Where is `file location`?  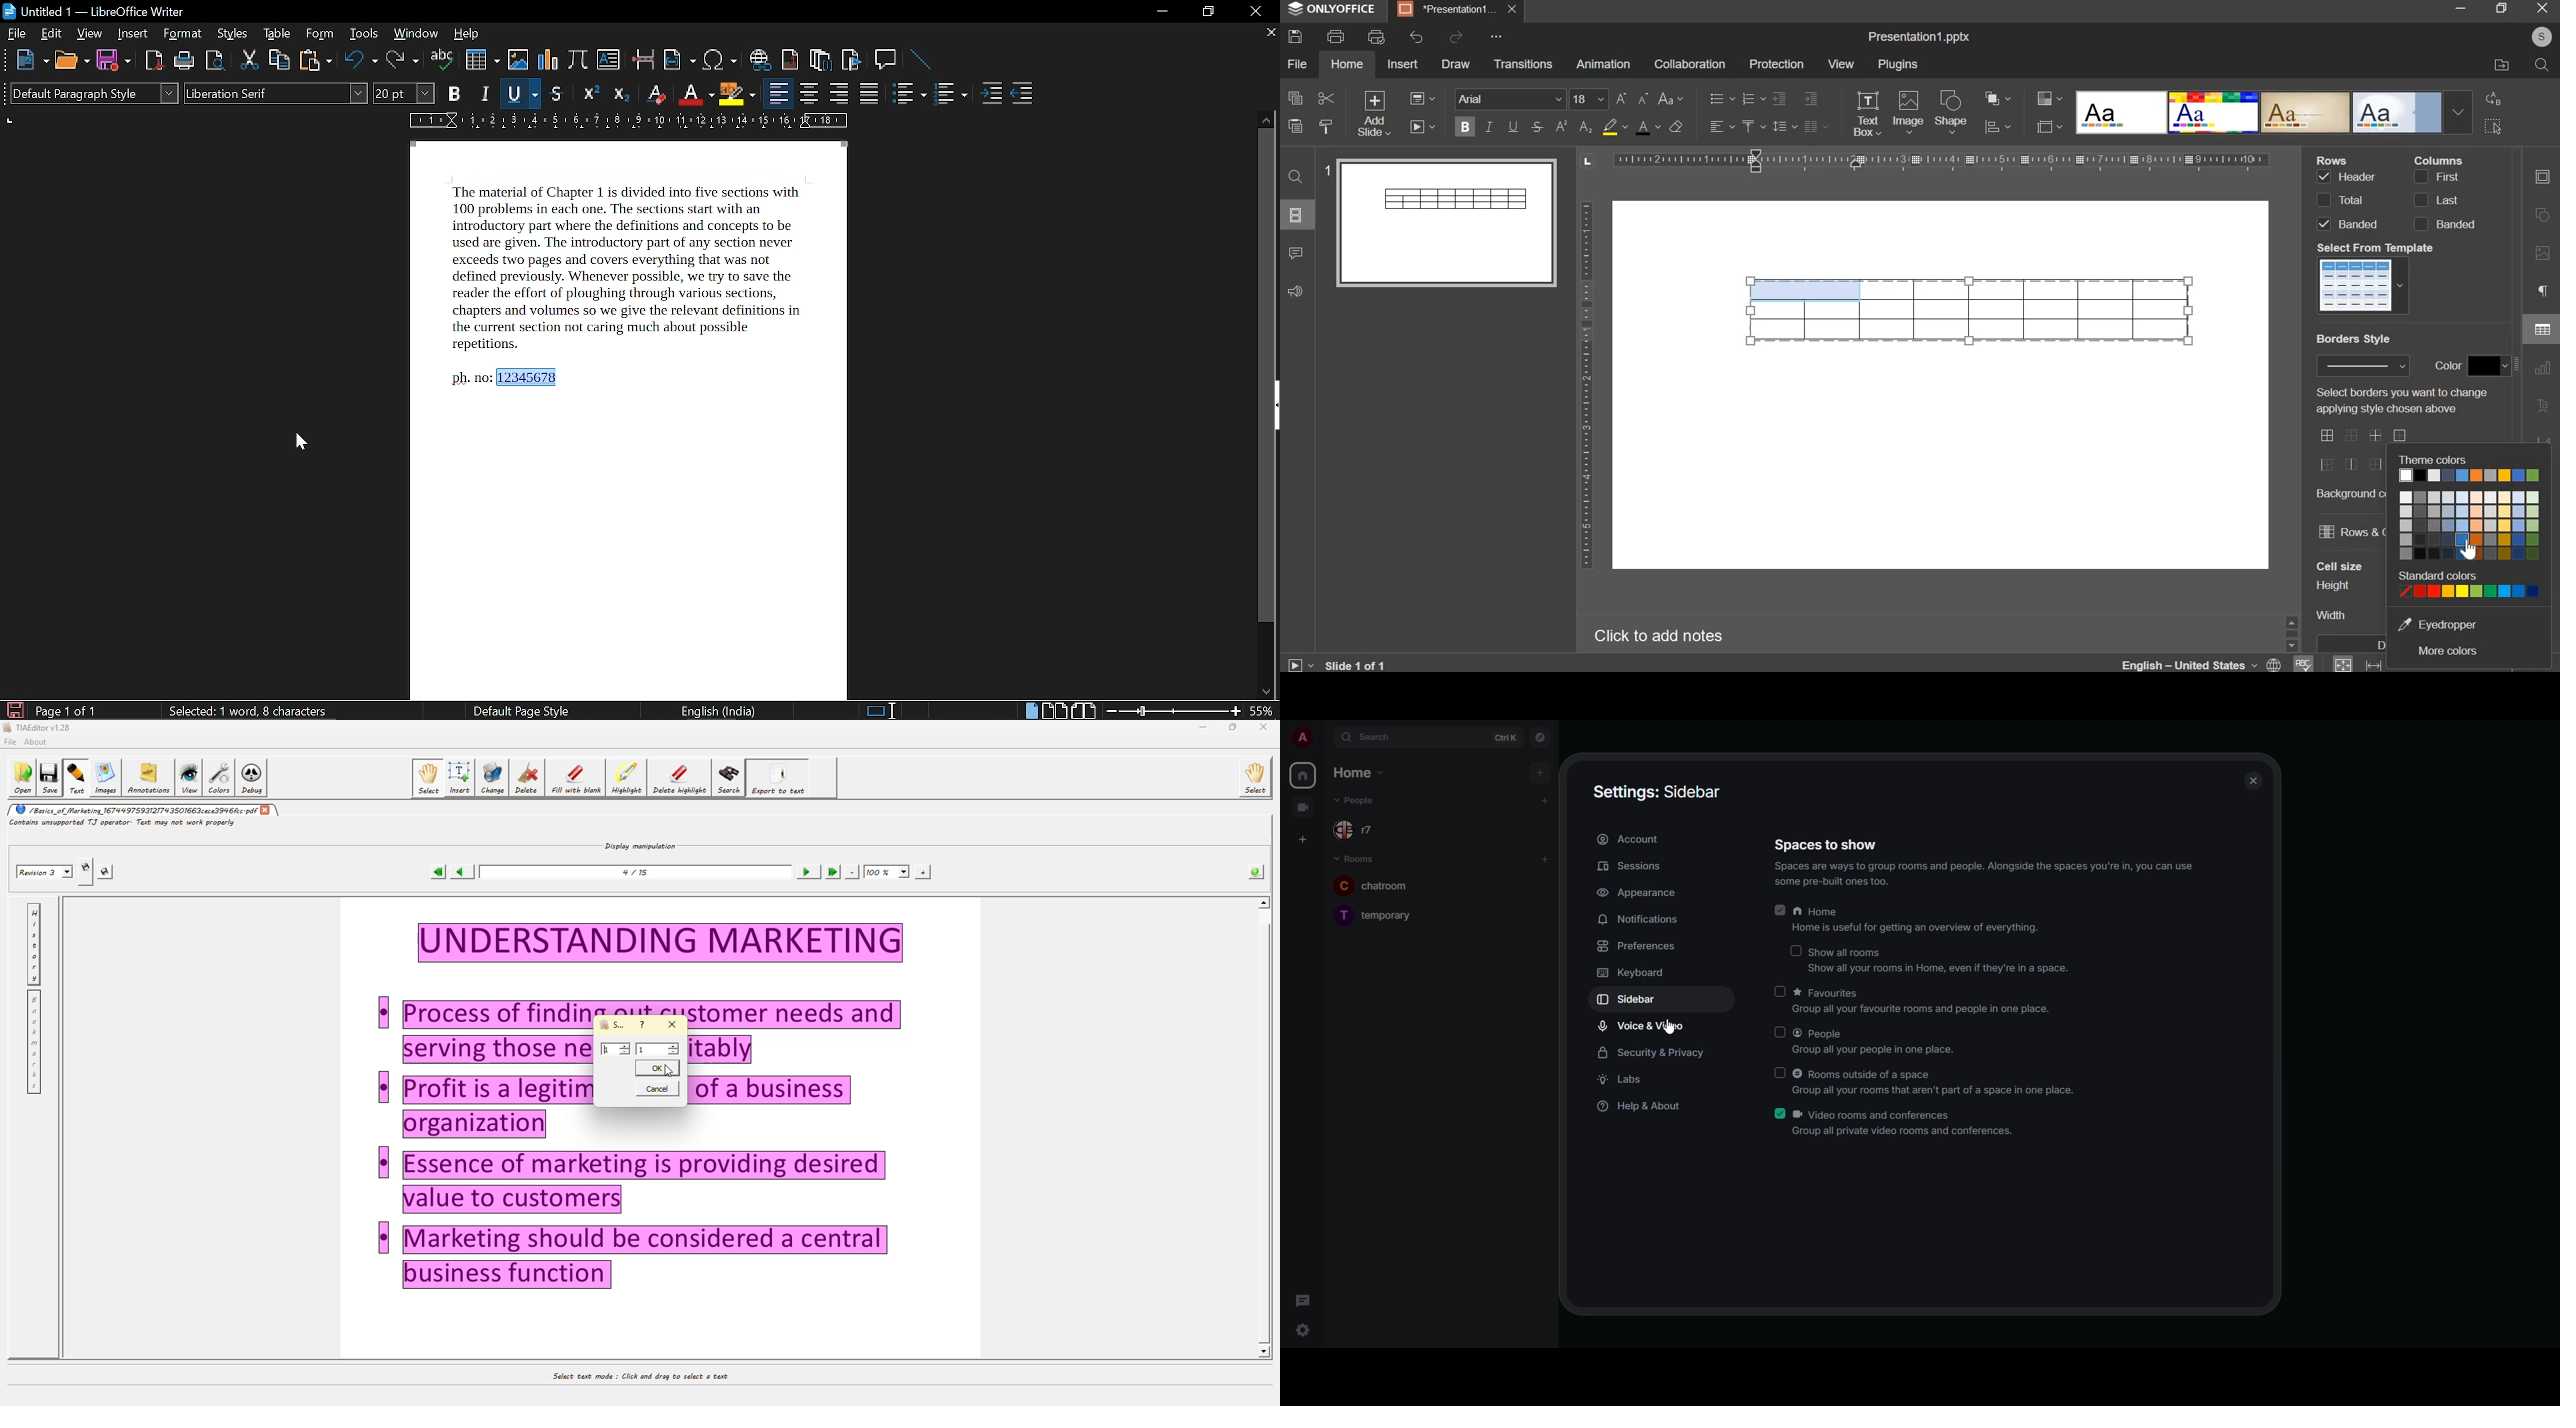 file location is located at coordinates (2502, 64).